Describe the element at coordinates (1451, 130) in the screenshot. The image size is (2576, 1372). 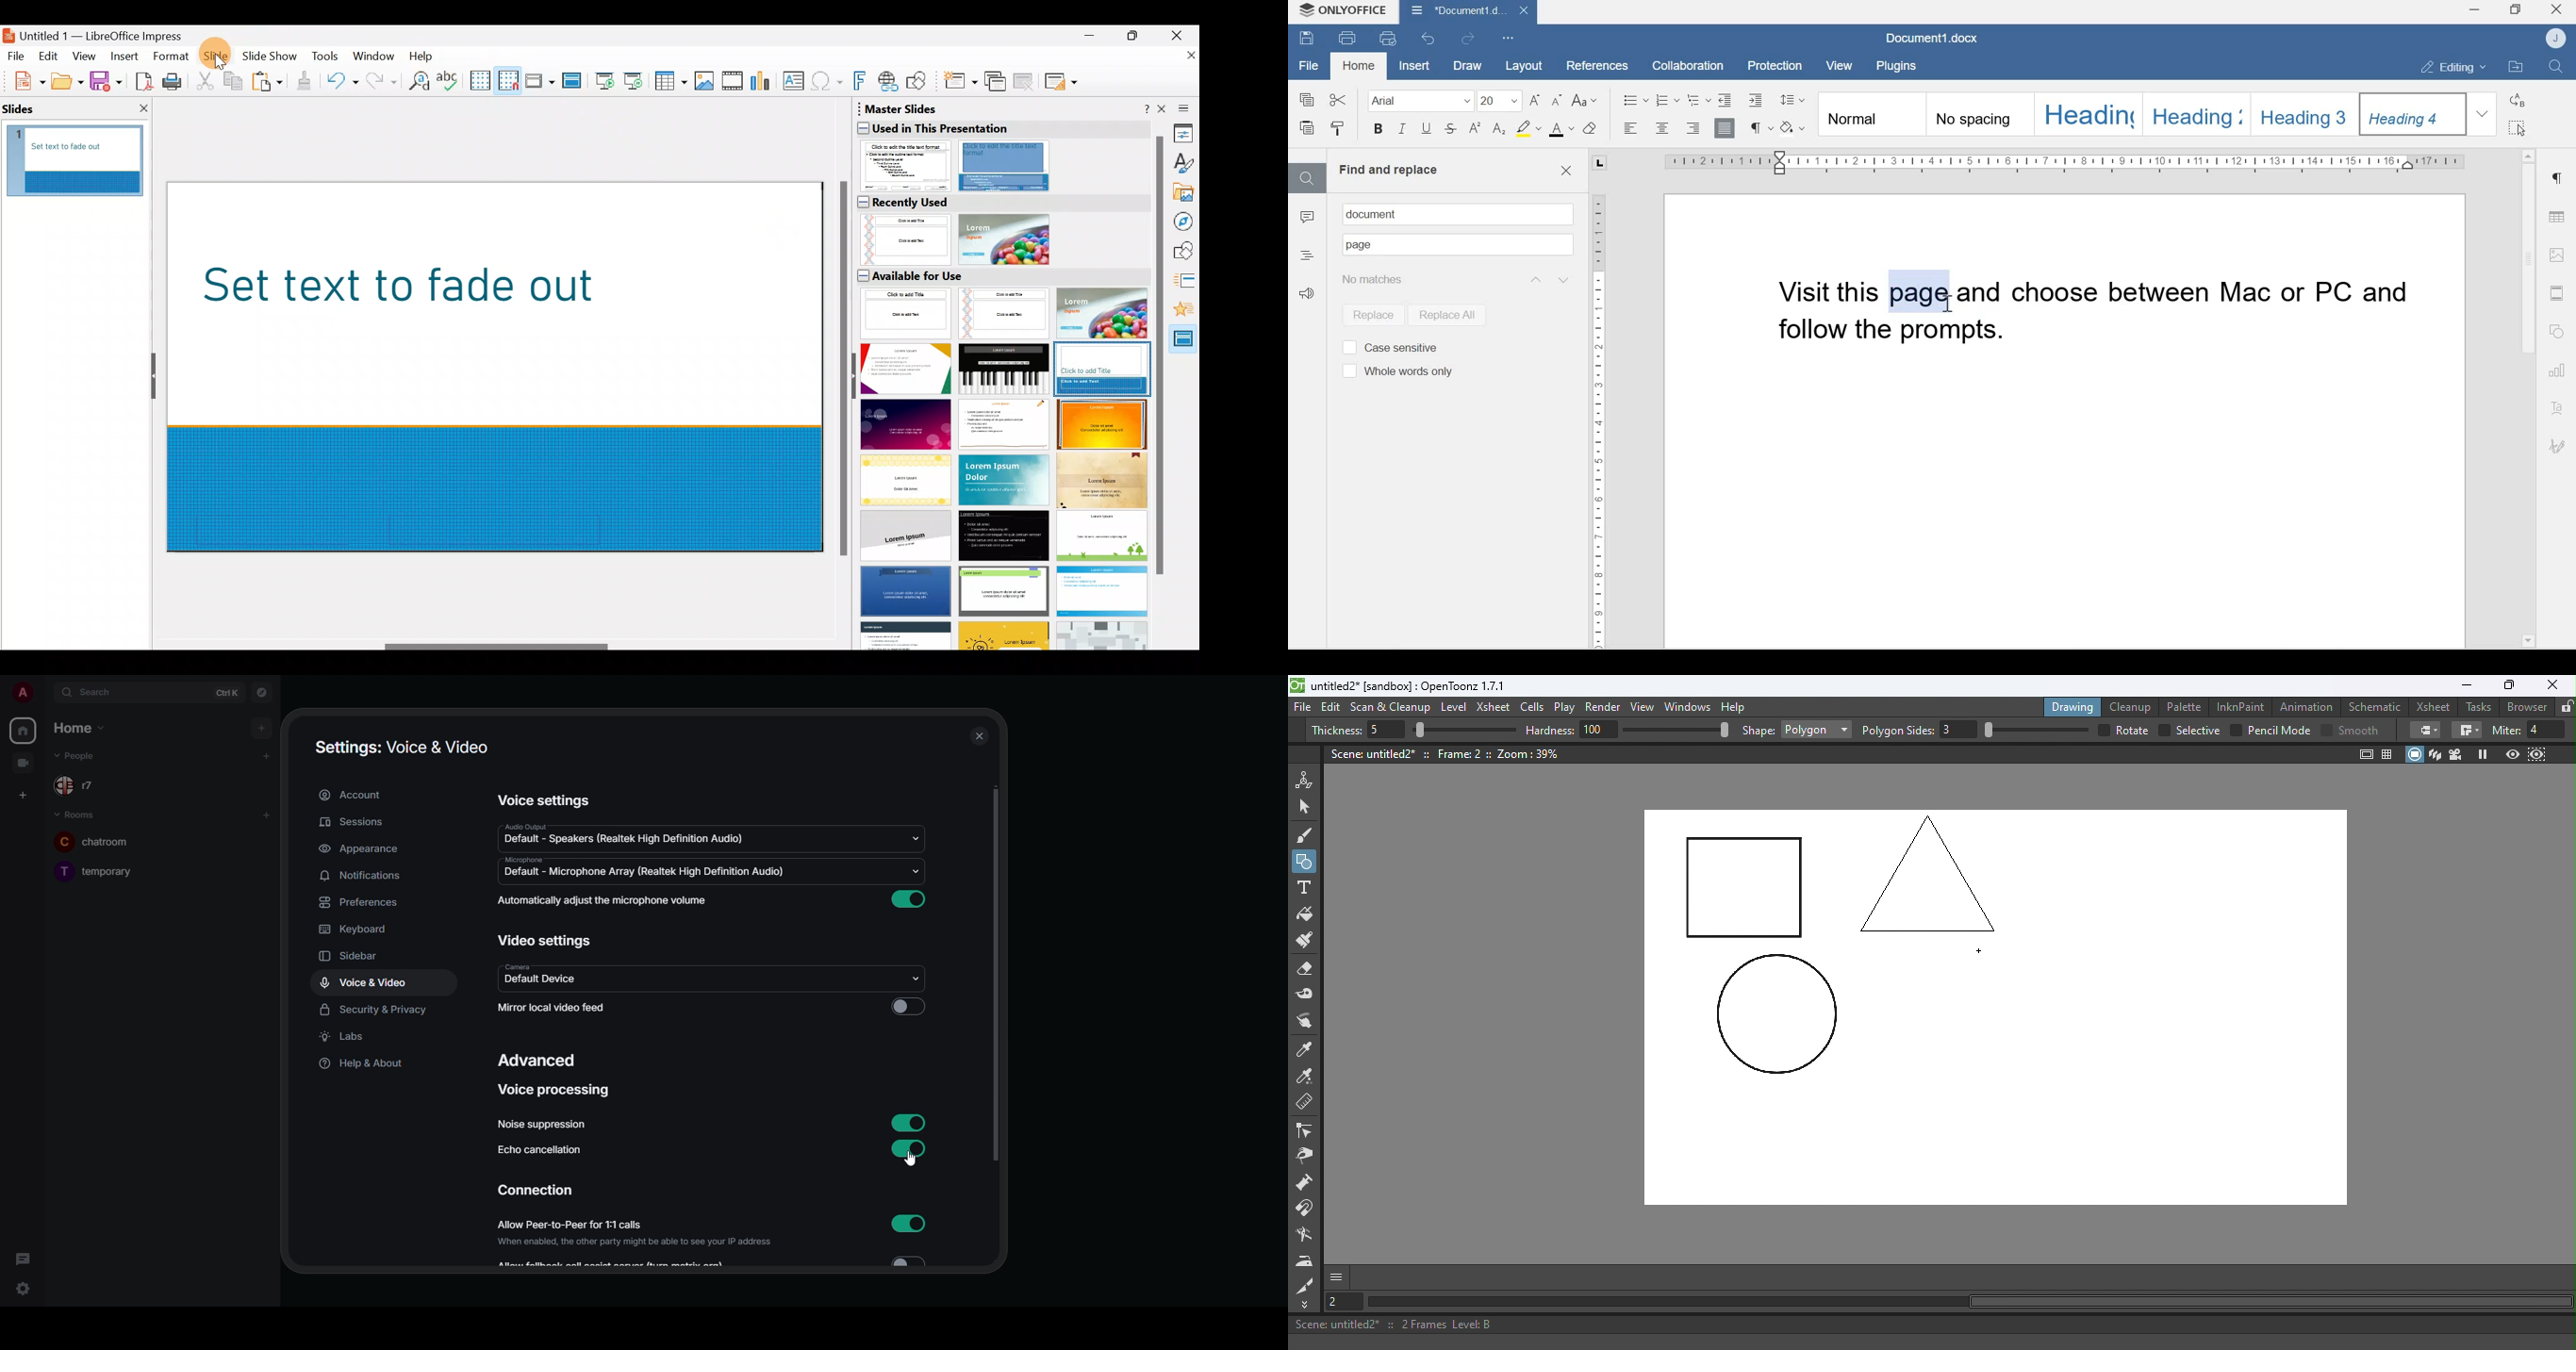
I see `Strikethrough` at that location.